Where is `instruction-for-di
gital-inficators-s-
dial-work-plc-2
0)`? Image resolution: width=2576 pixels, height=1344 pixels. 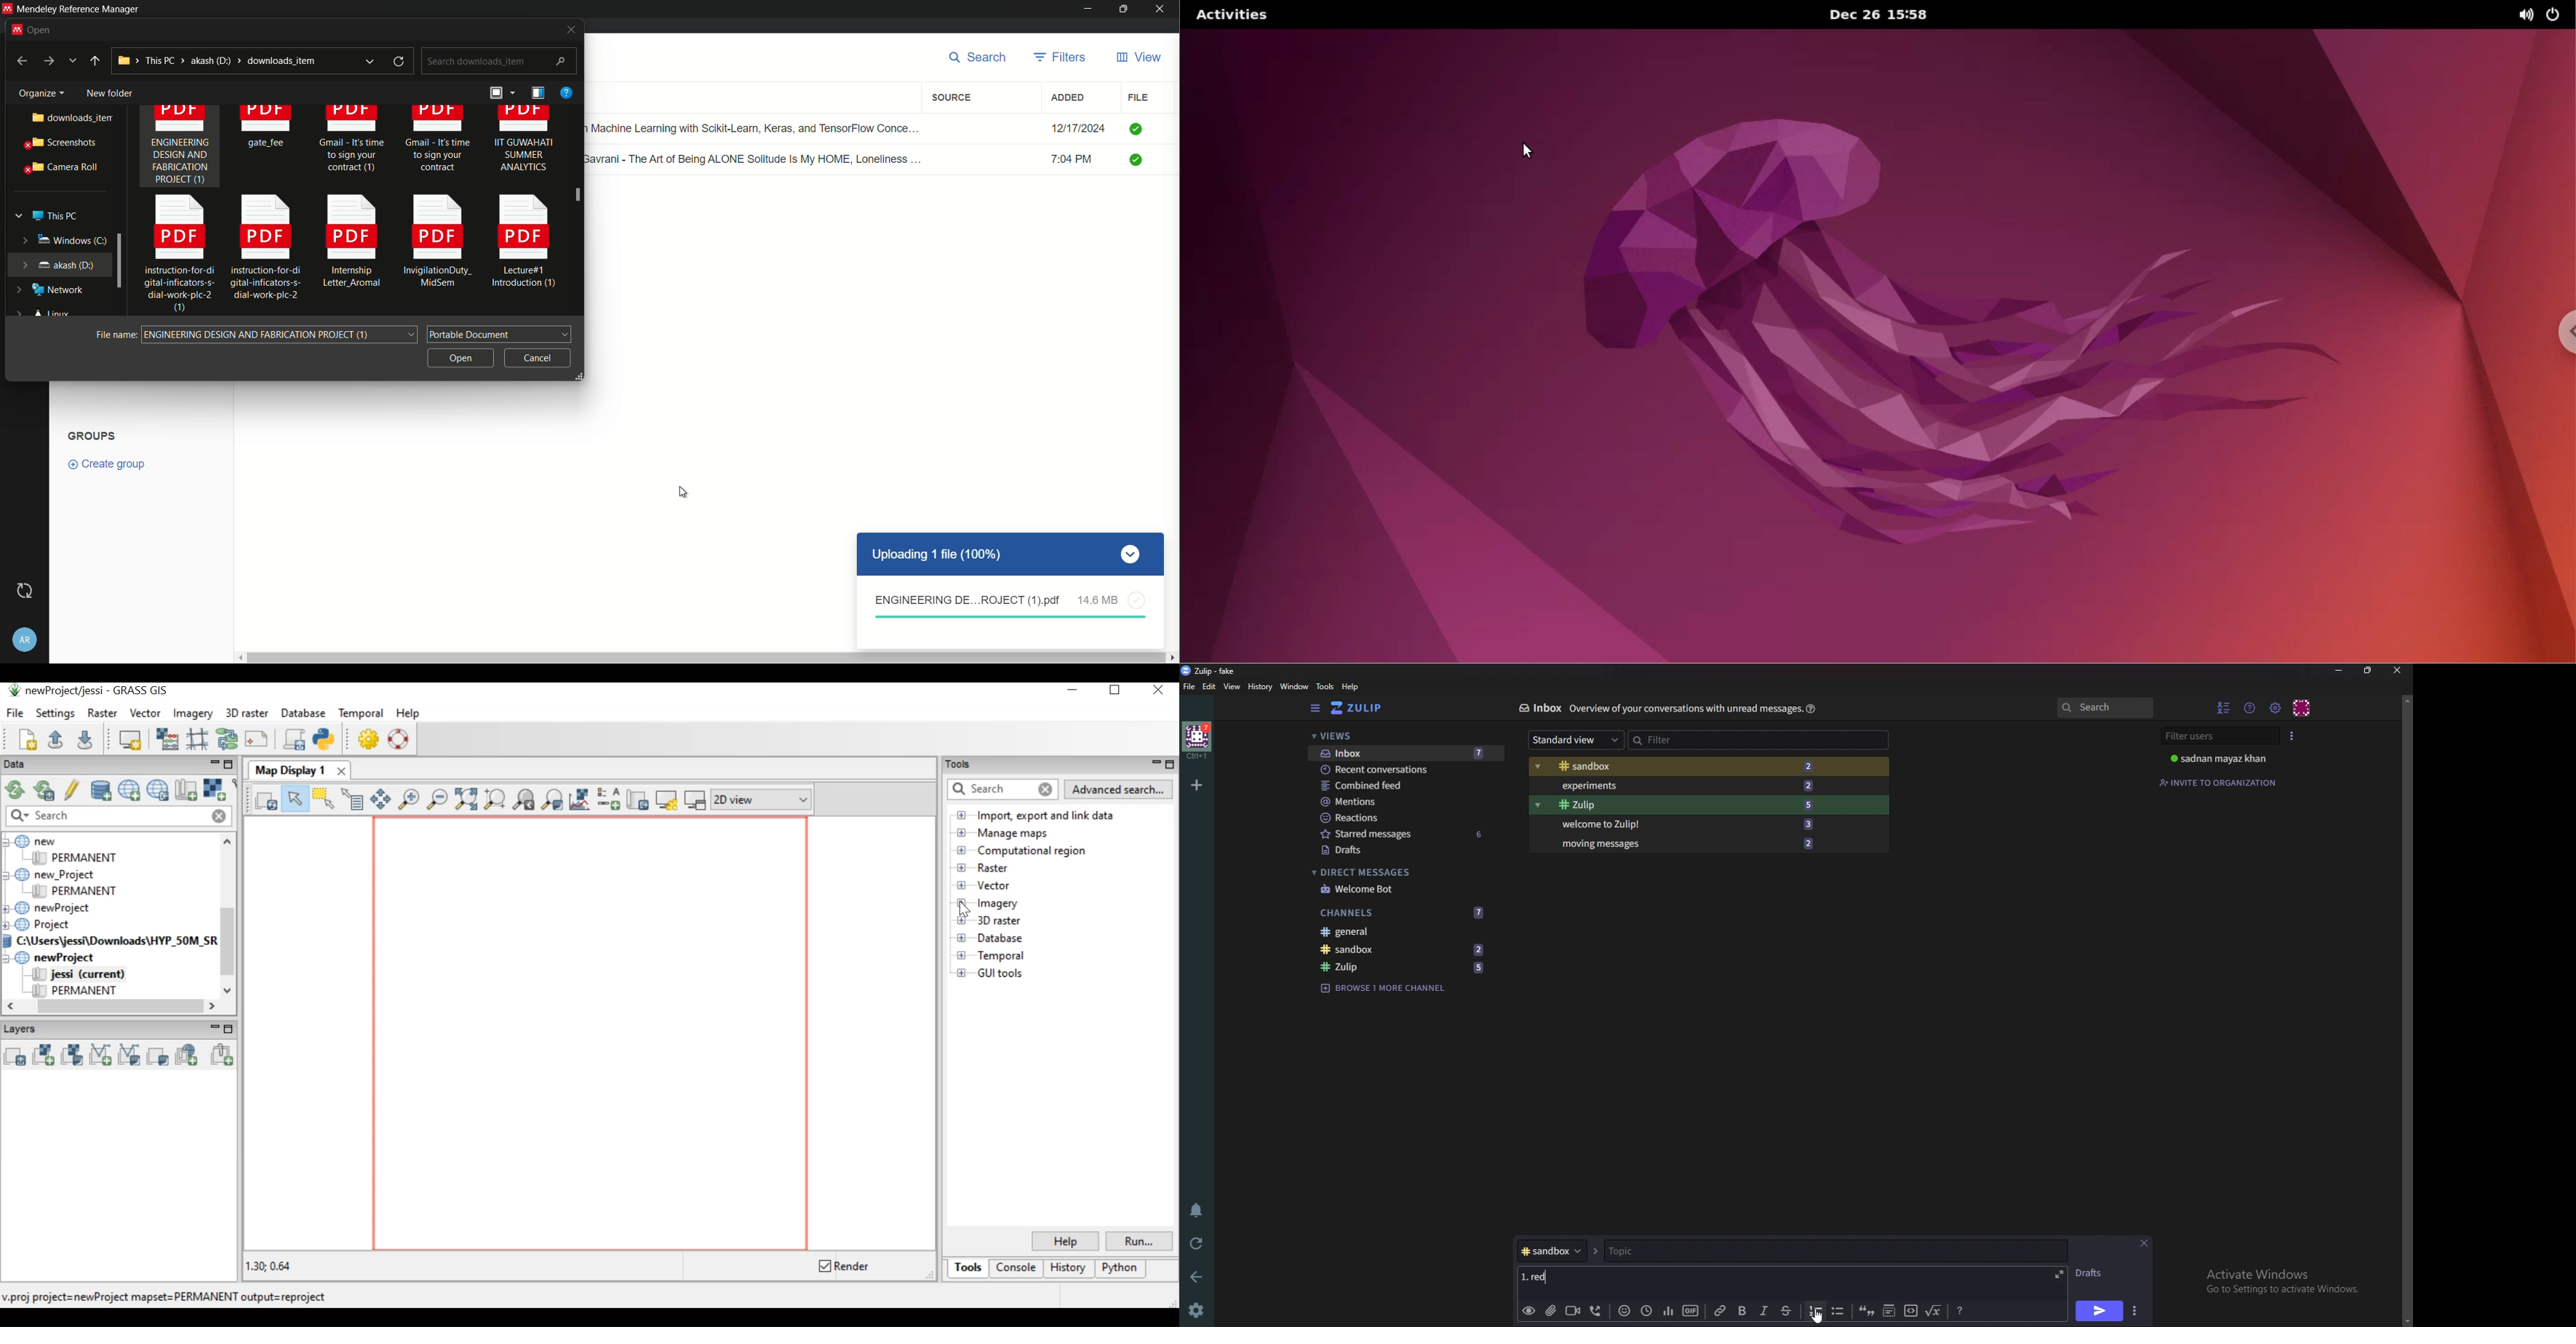 instruction-for-di
gital-inficators-s-
dial-work-plc-2
0) is located at coordinates (173, 255).